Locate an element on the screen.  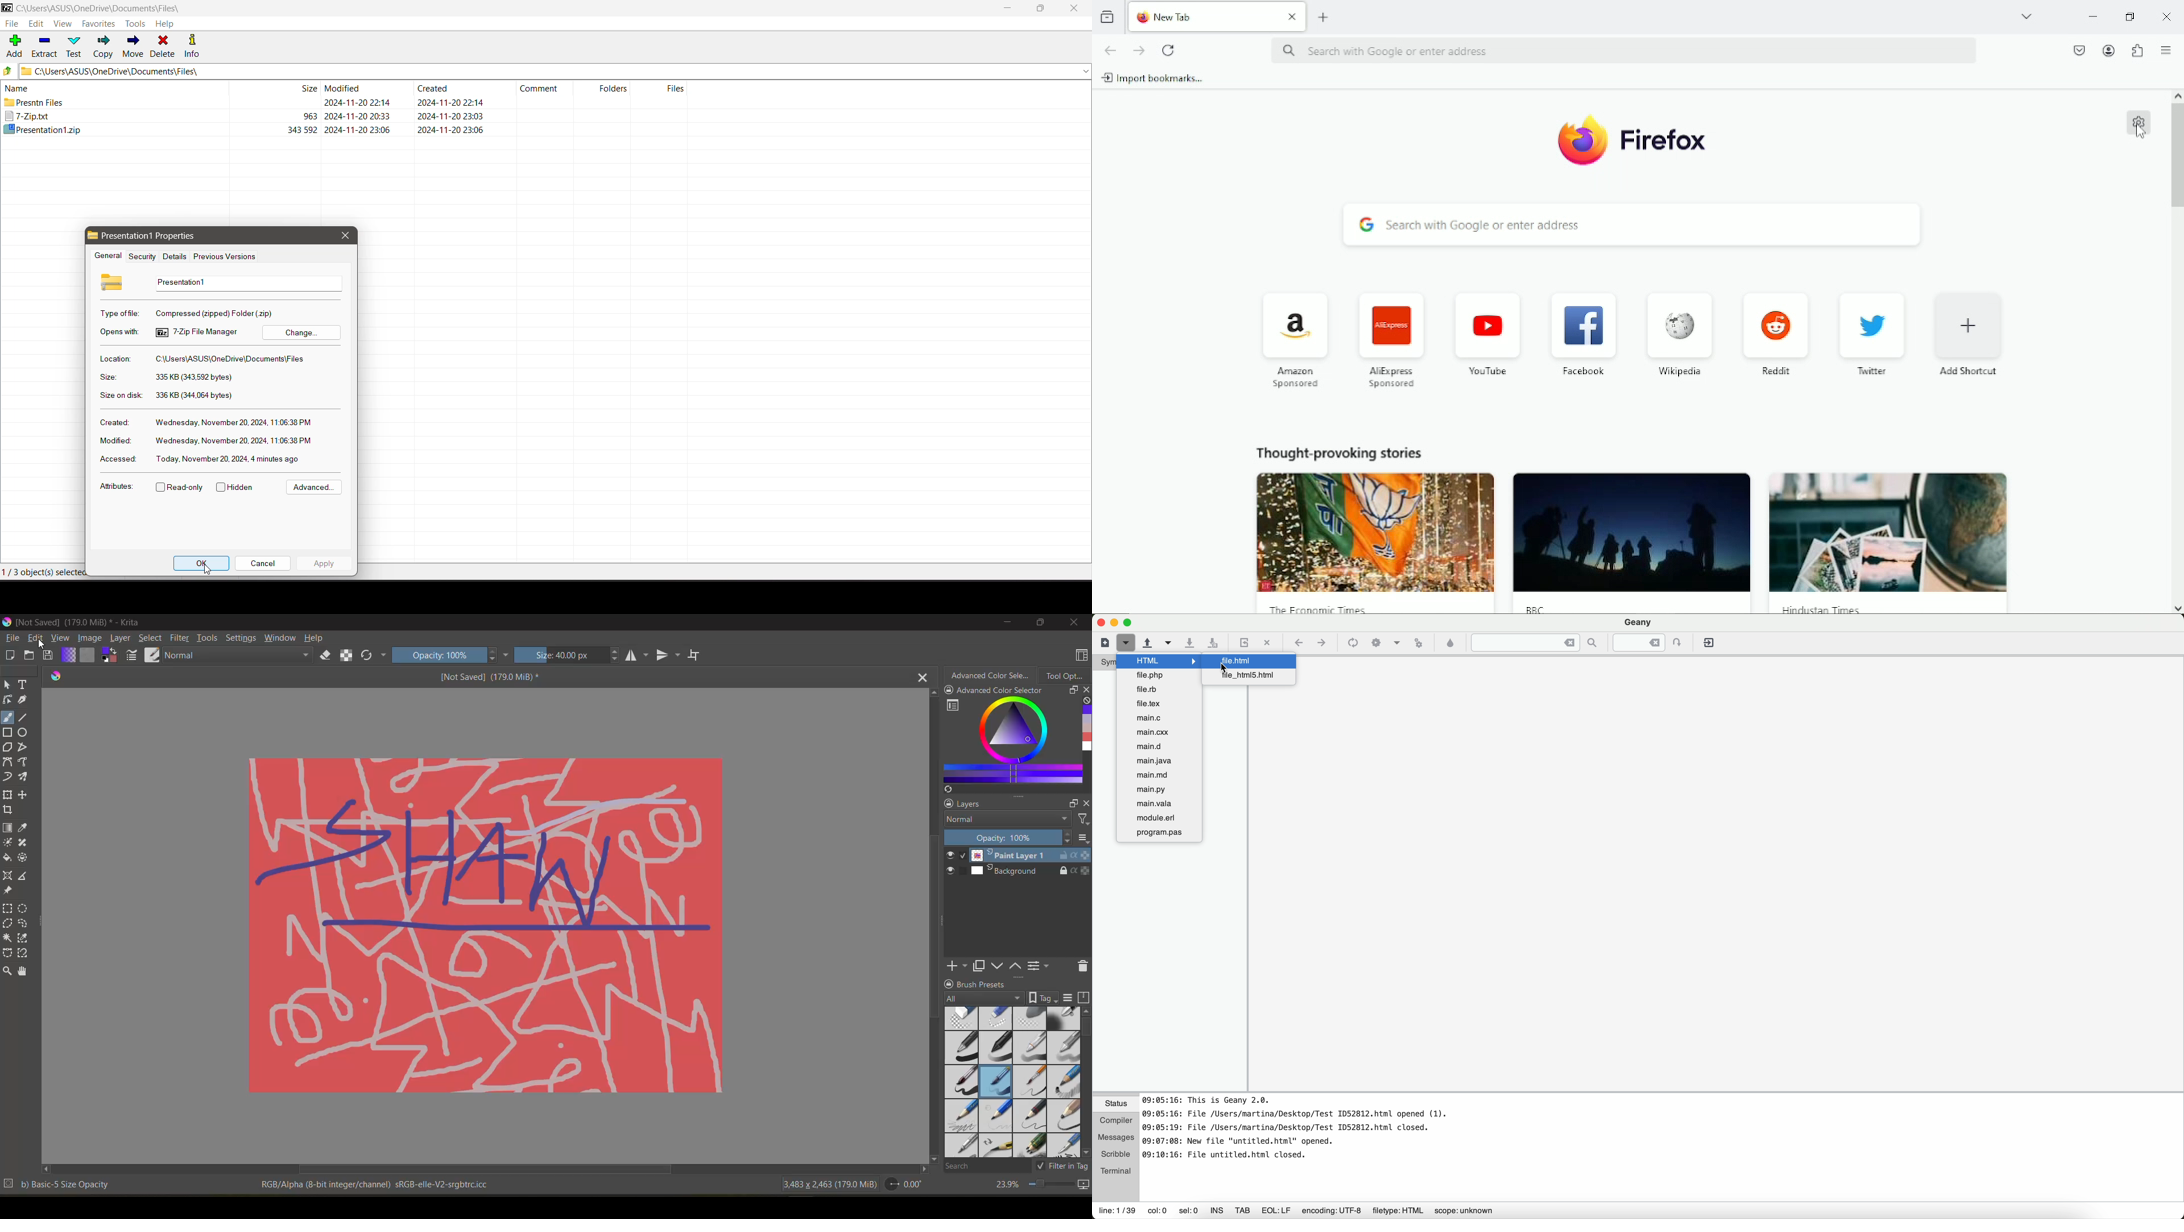
List all tabs is located at coordinates (2026, 16).